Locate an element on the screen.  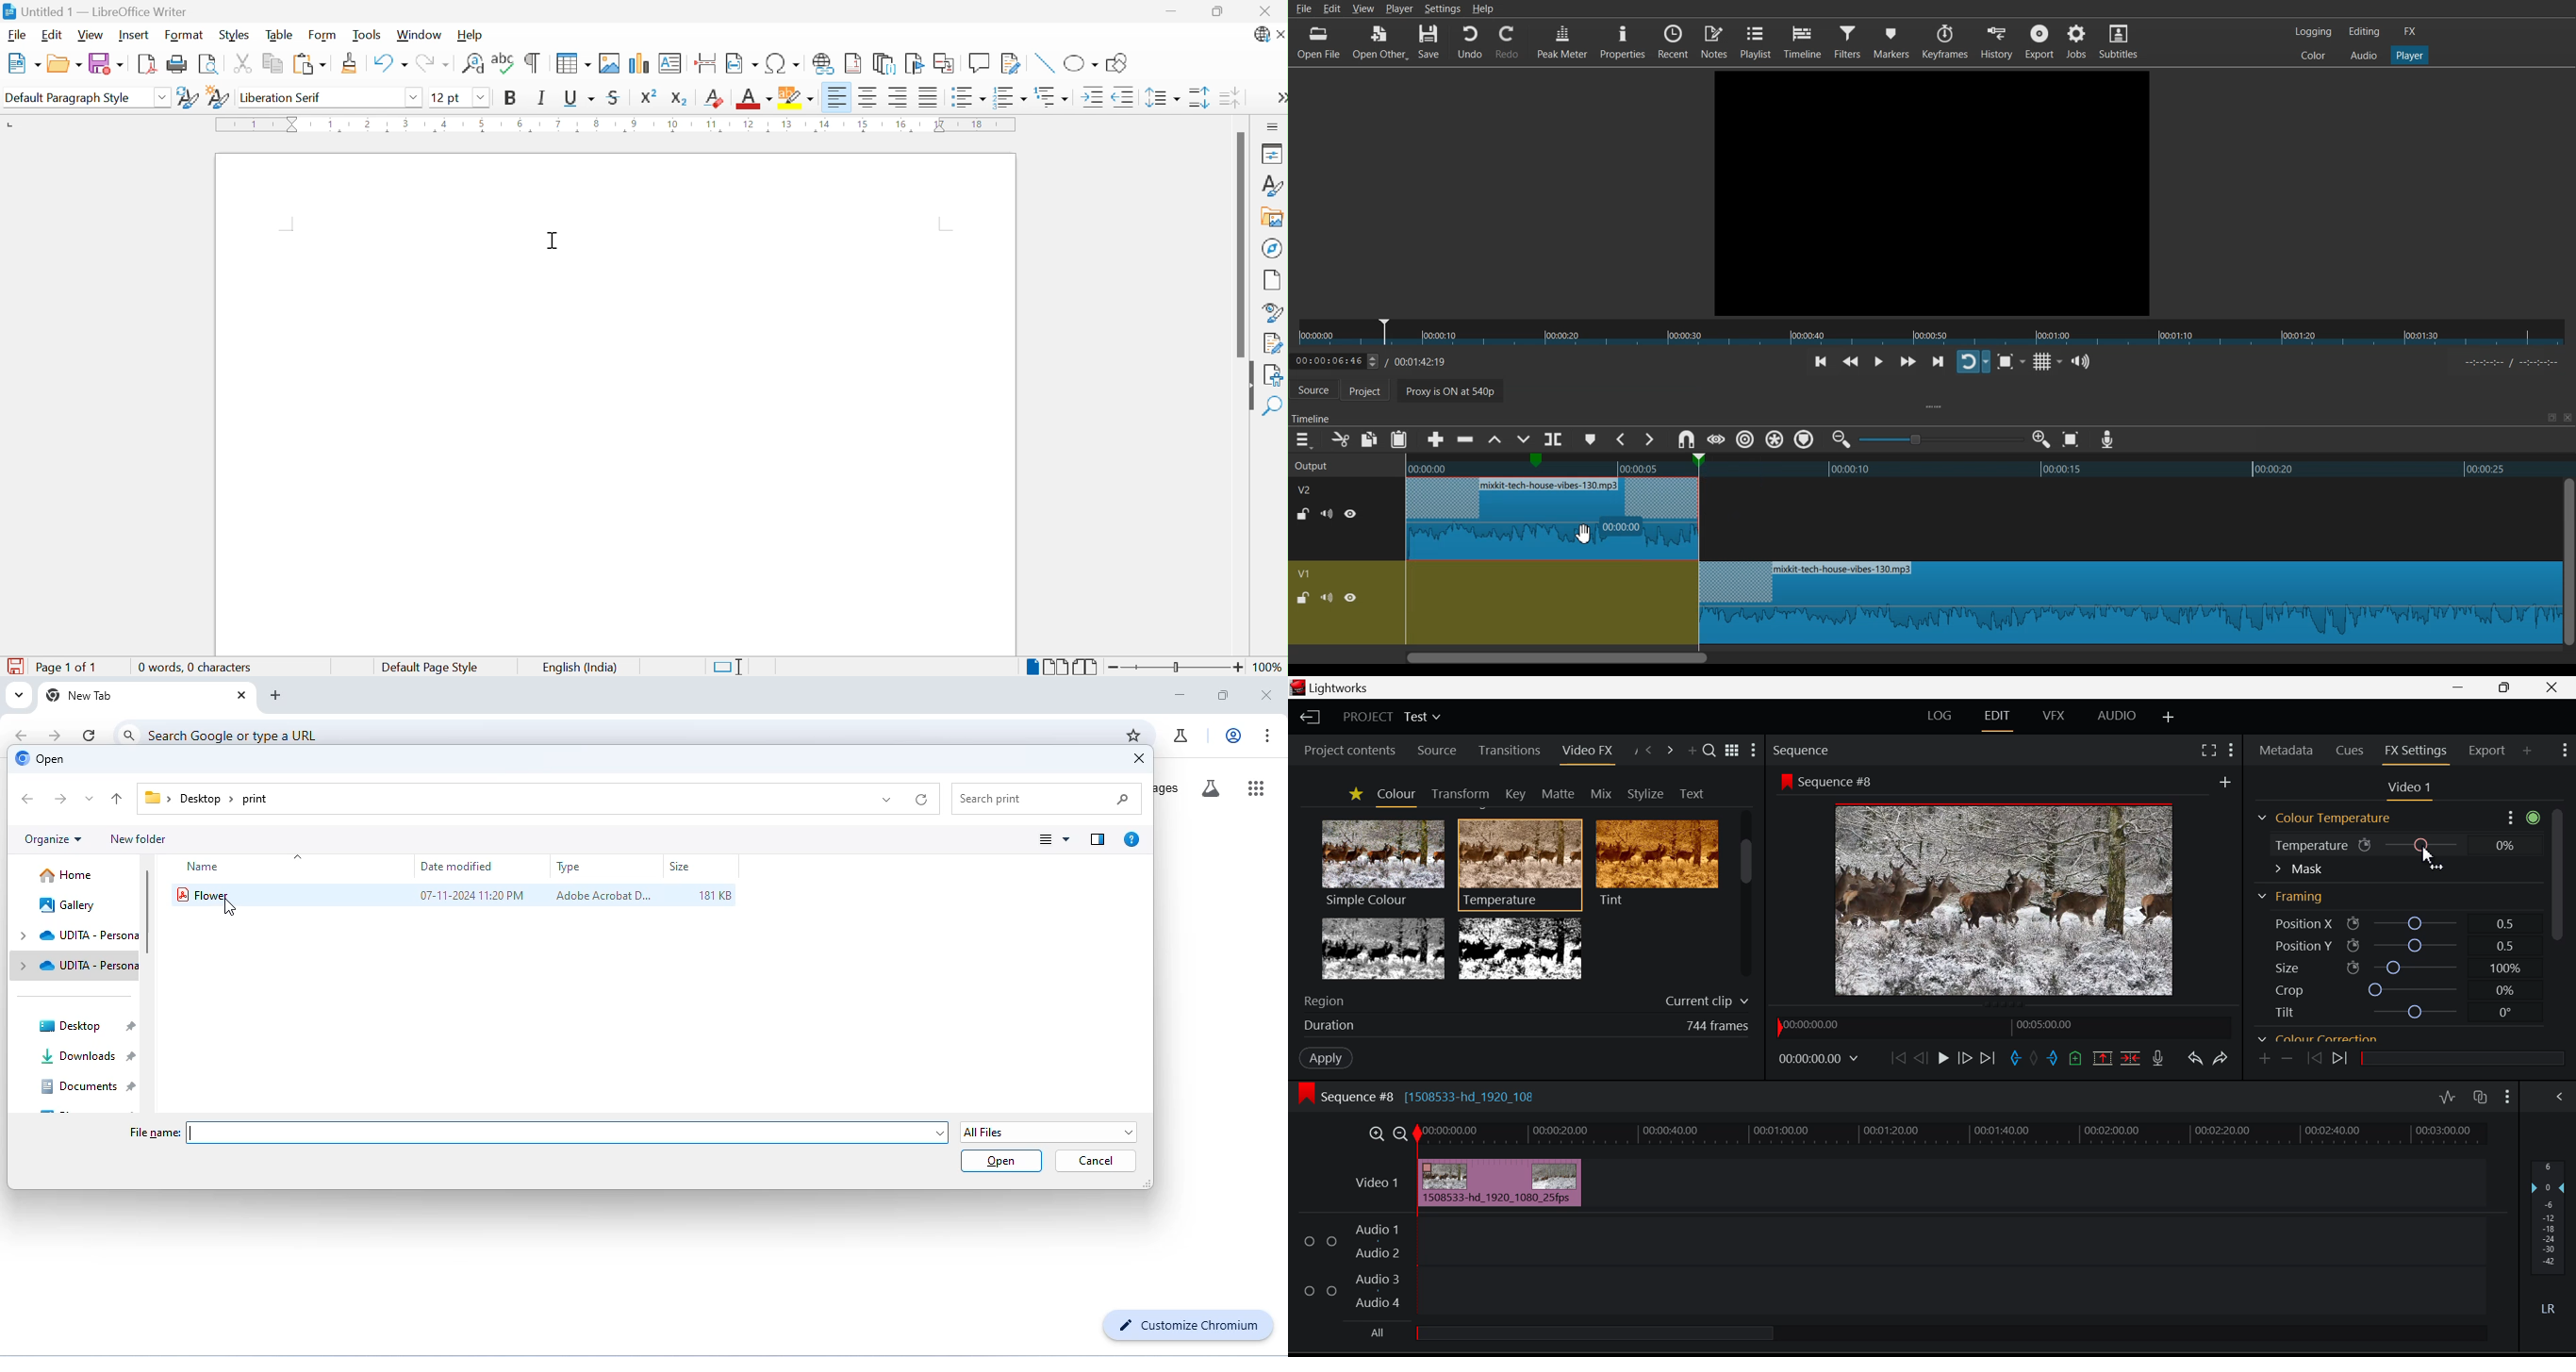
Play quickly forwards is located at coordinates (1908, 362).